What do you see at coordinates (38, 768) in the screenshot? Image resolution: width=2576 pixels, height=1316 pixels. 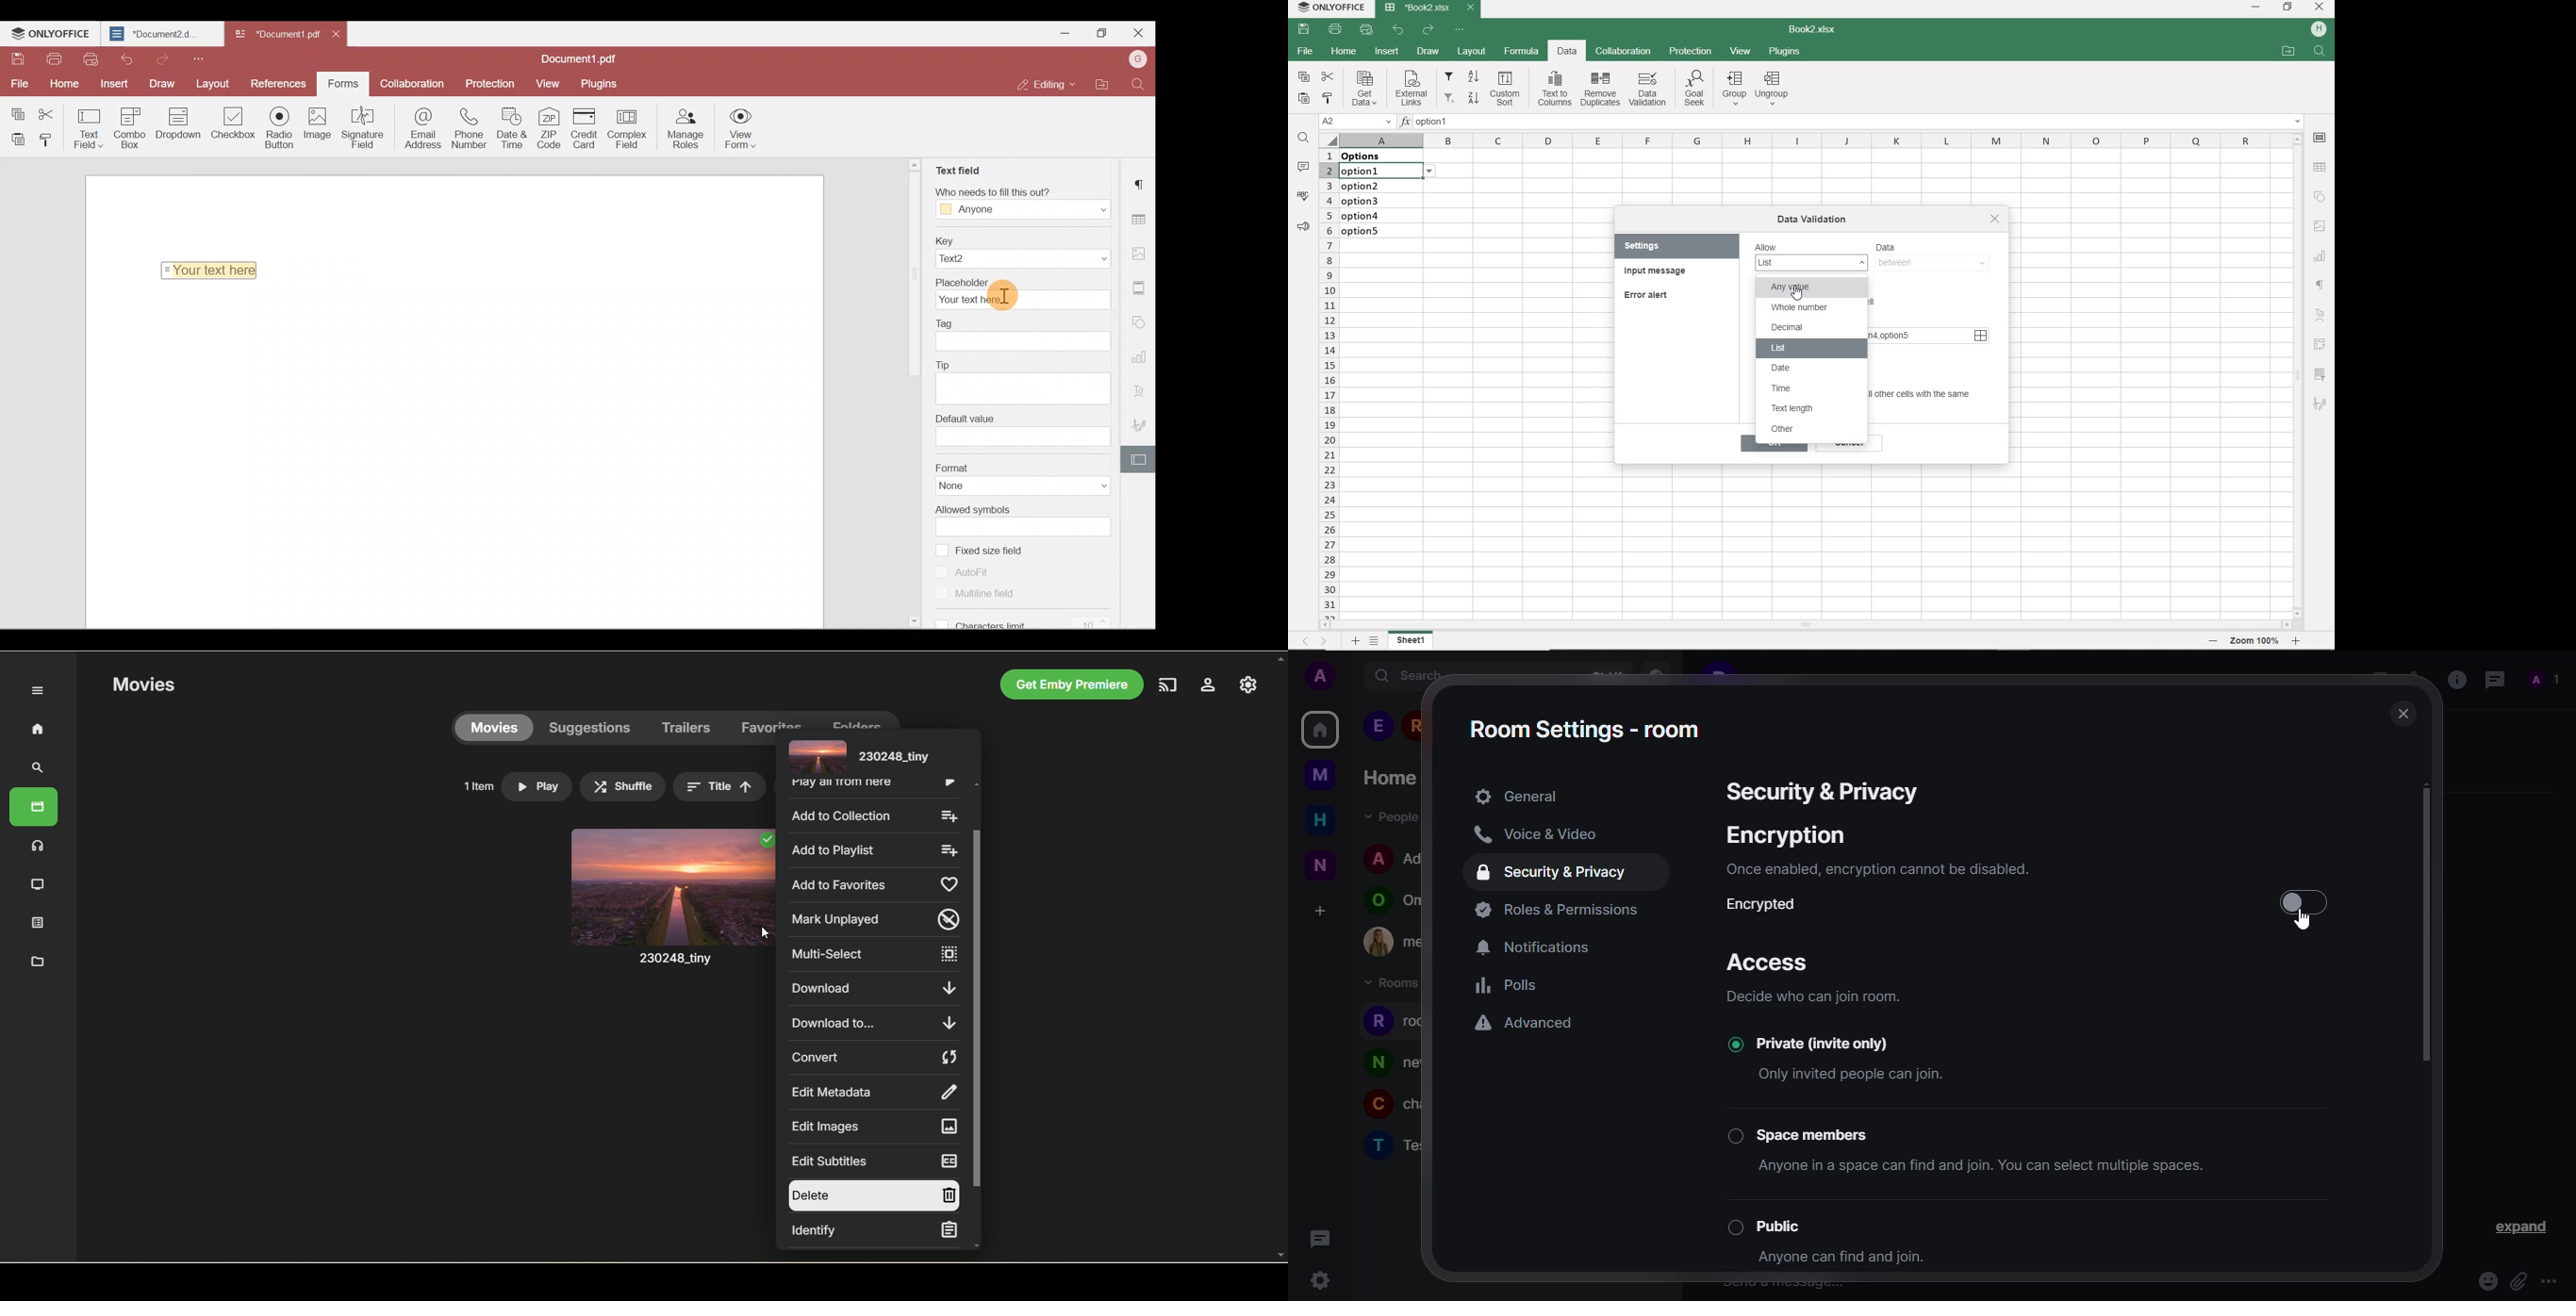 I see `search` at bounding box center [38, 768].